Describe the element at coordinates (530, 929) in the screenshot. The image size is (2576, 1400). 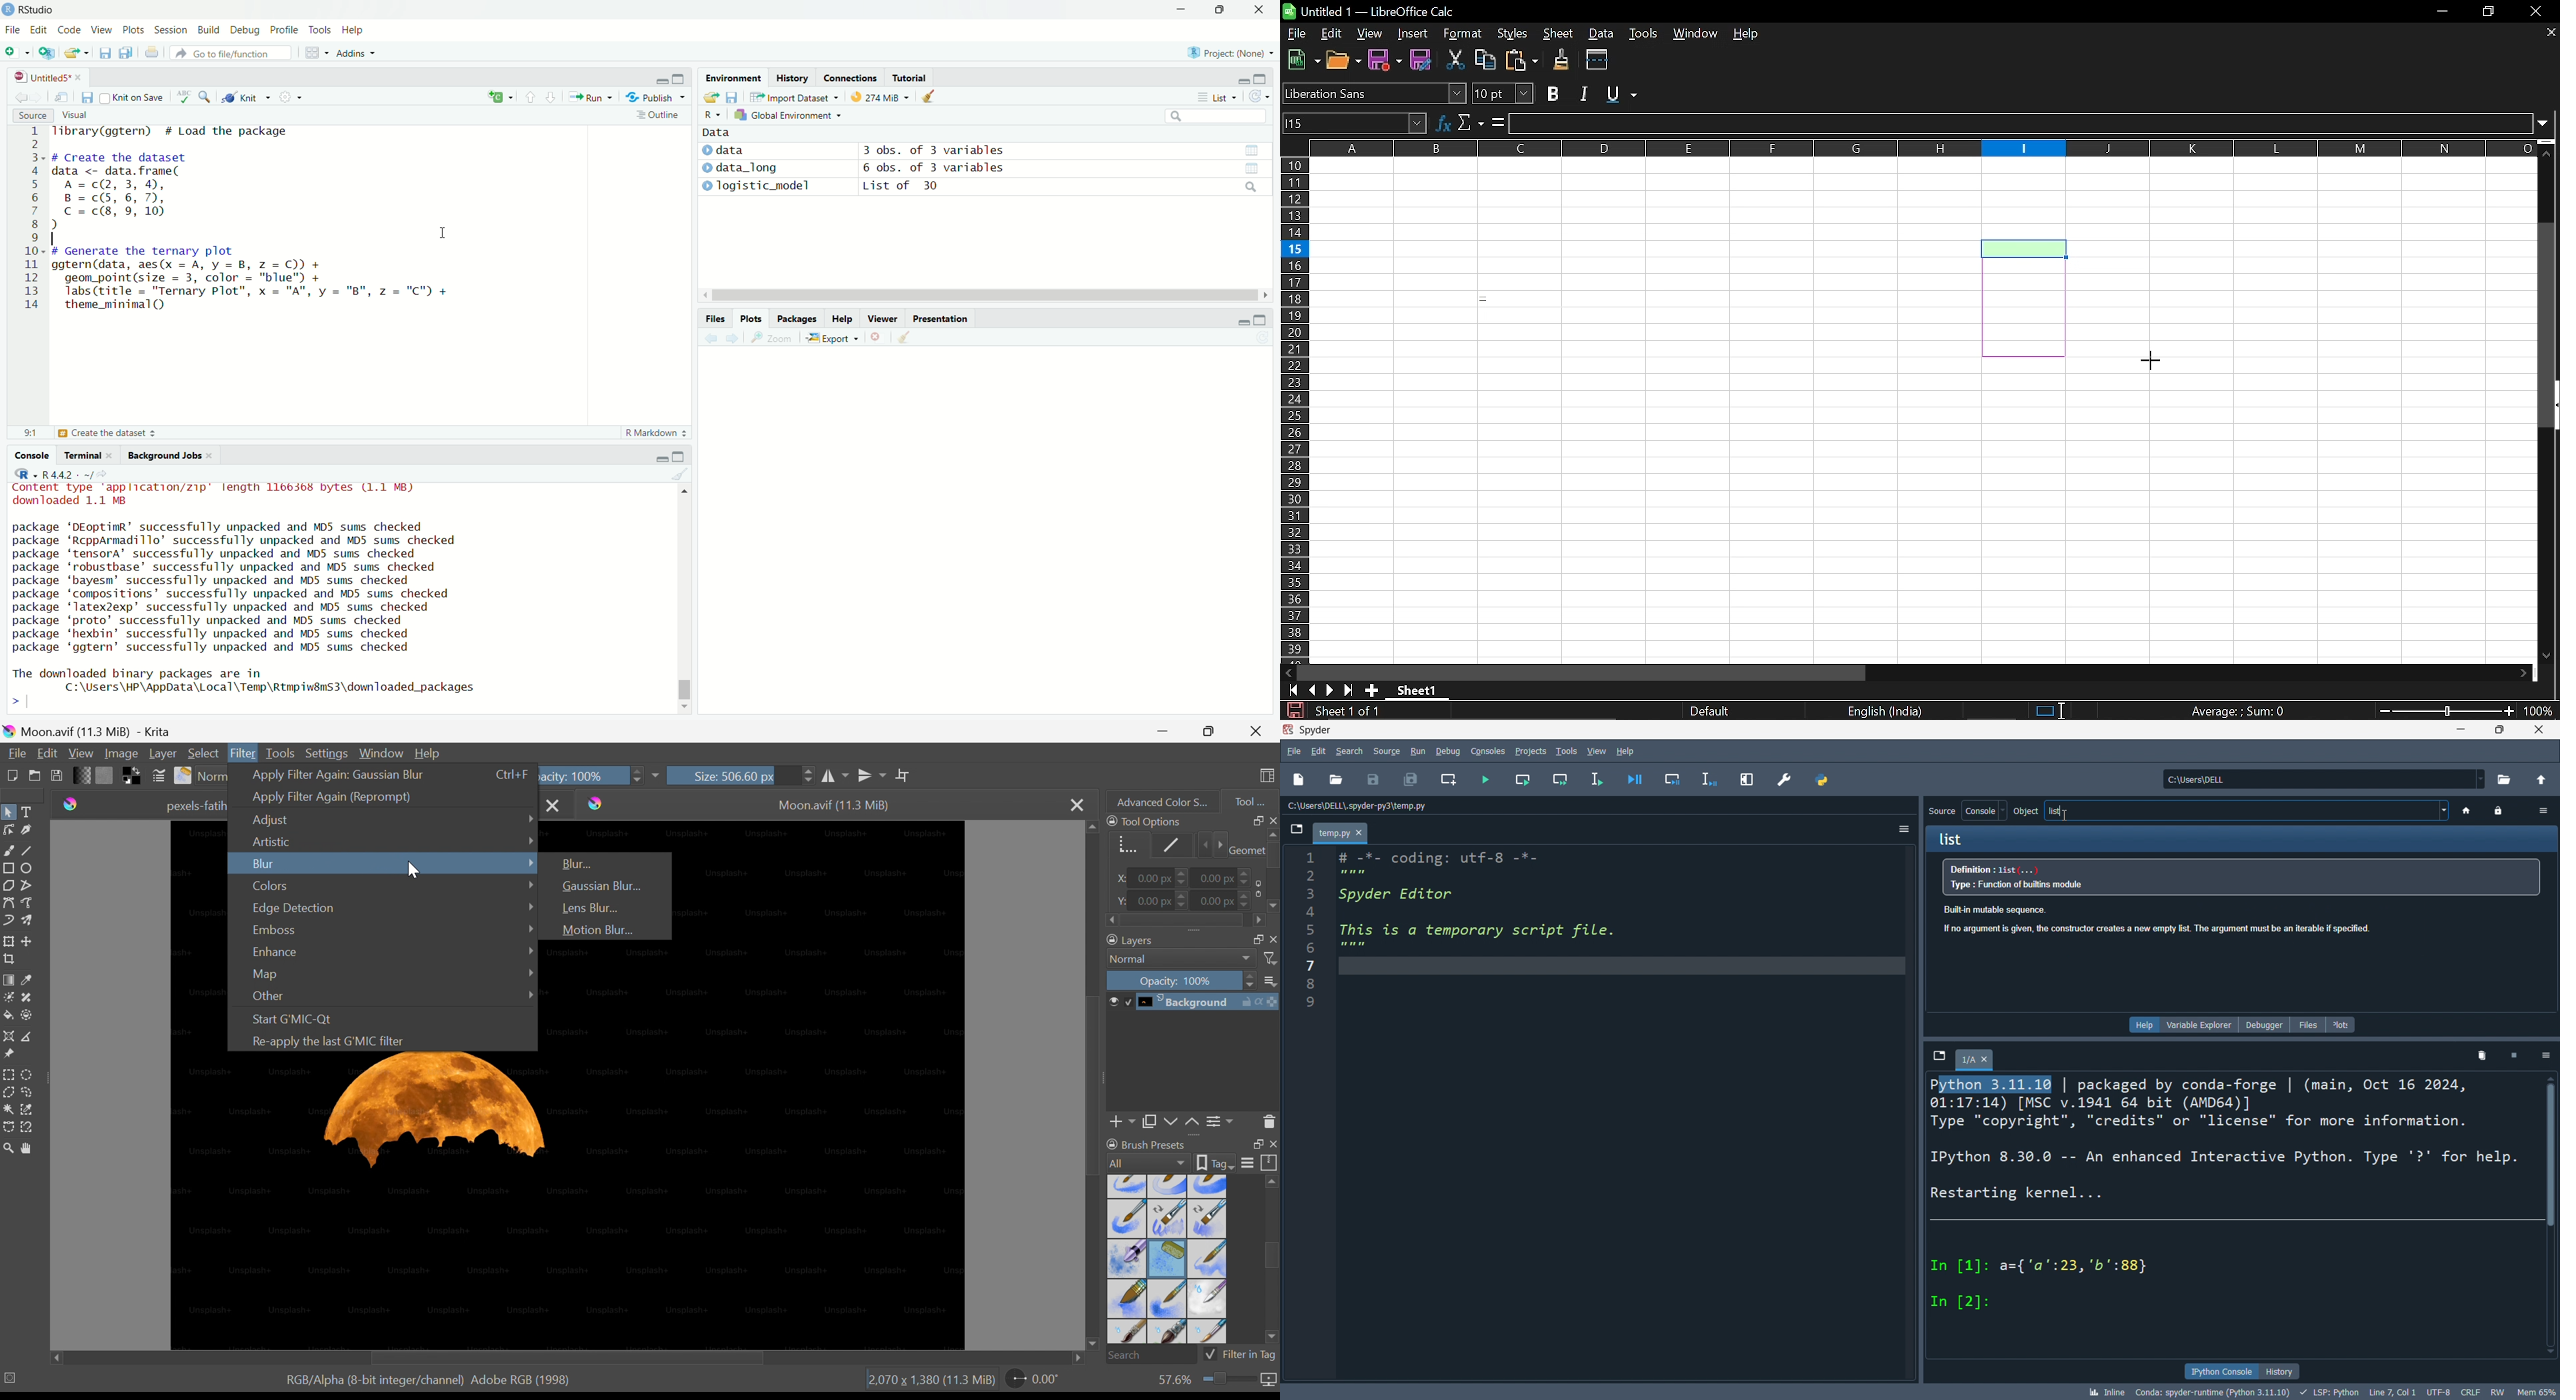
I see `Drop Down` at that location.